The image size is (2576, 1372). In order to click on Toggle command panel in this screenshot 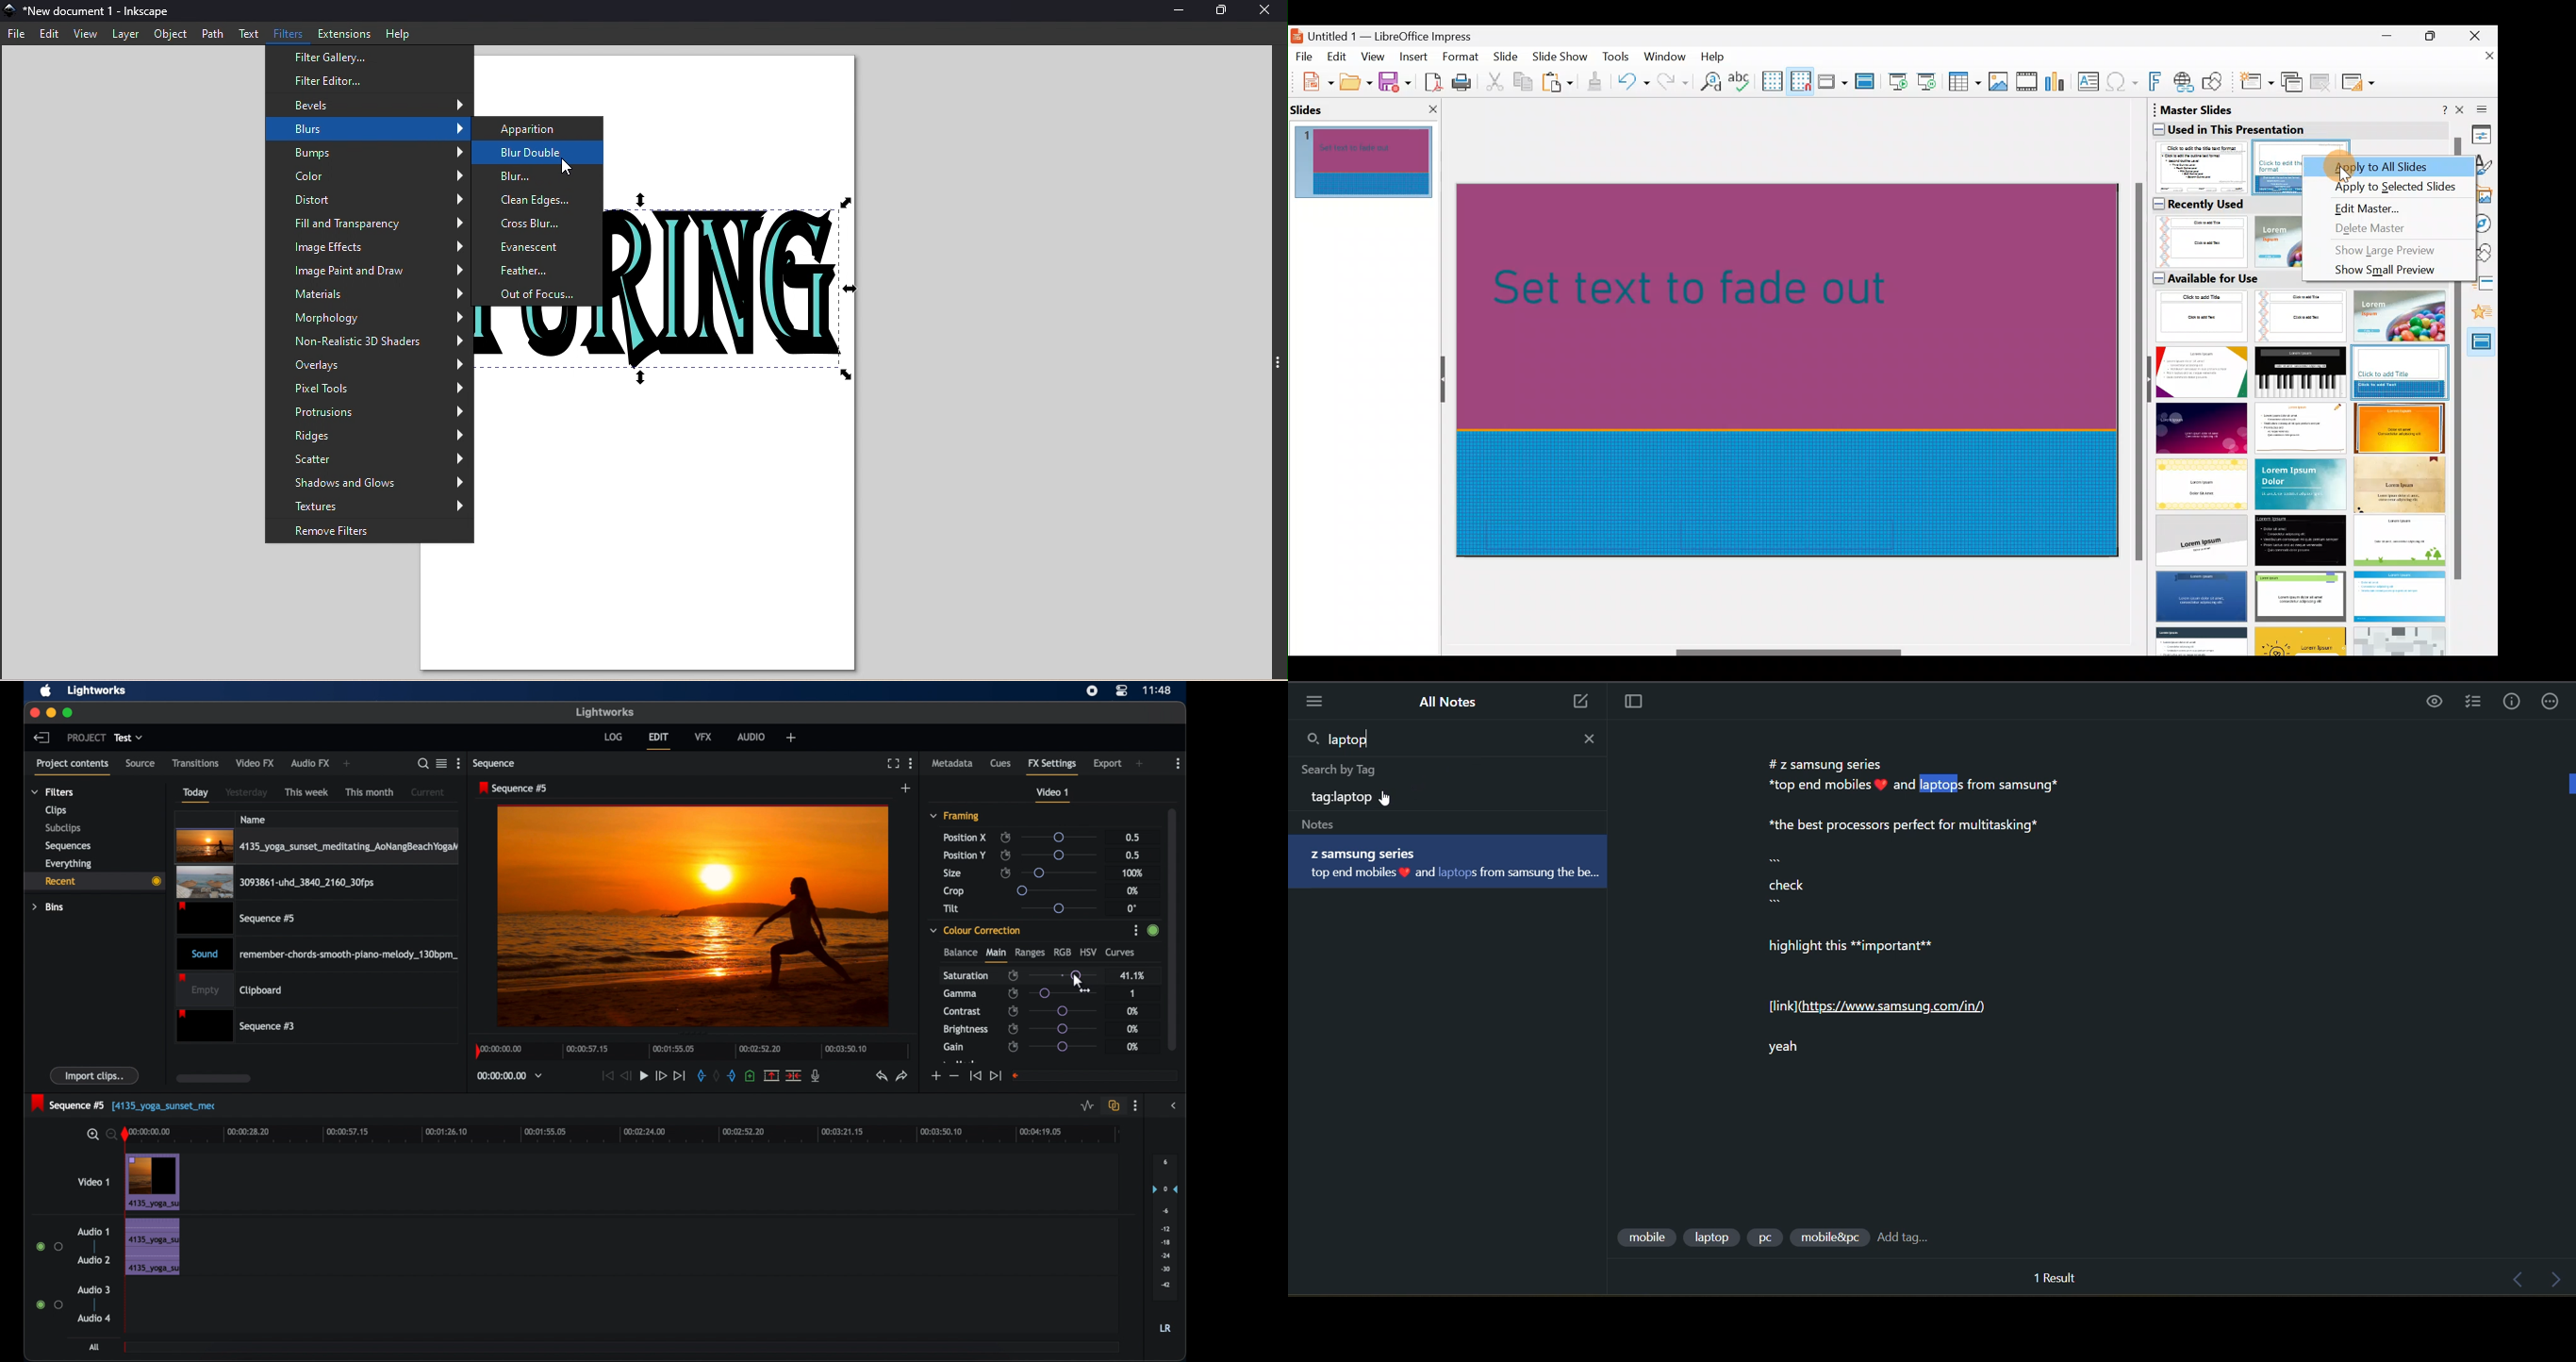, I will do `click(1278, 368)`.